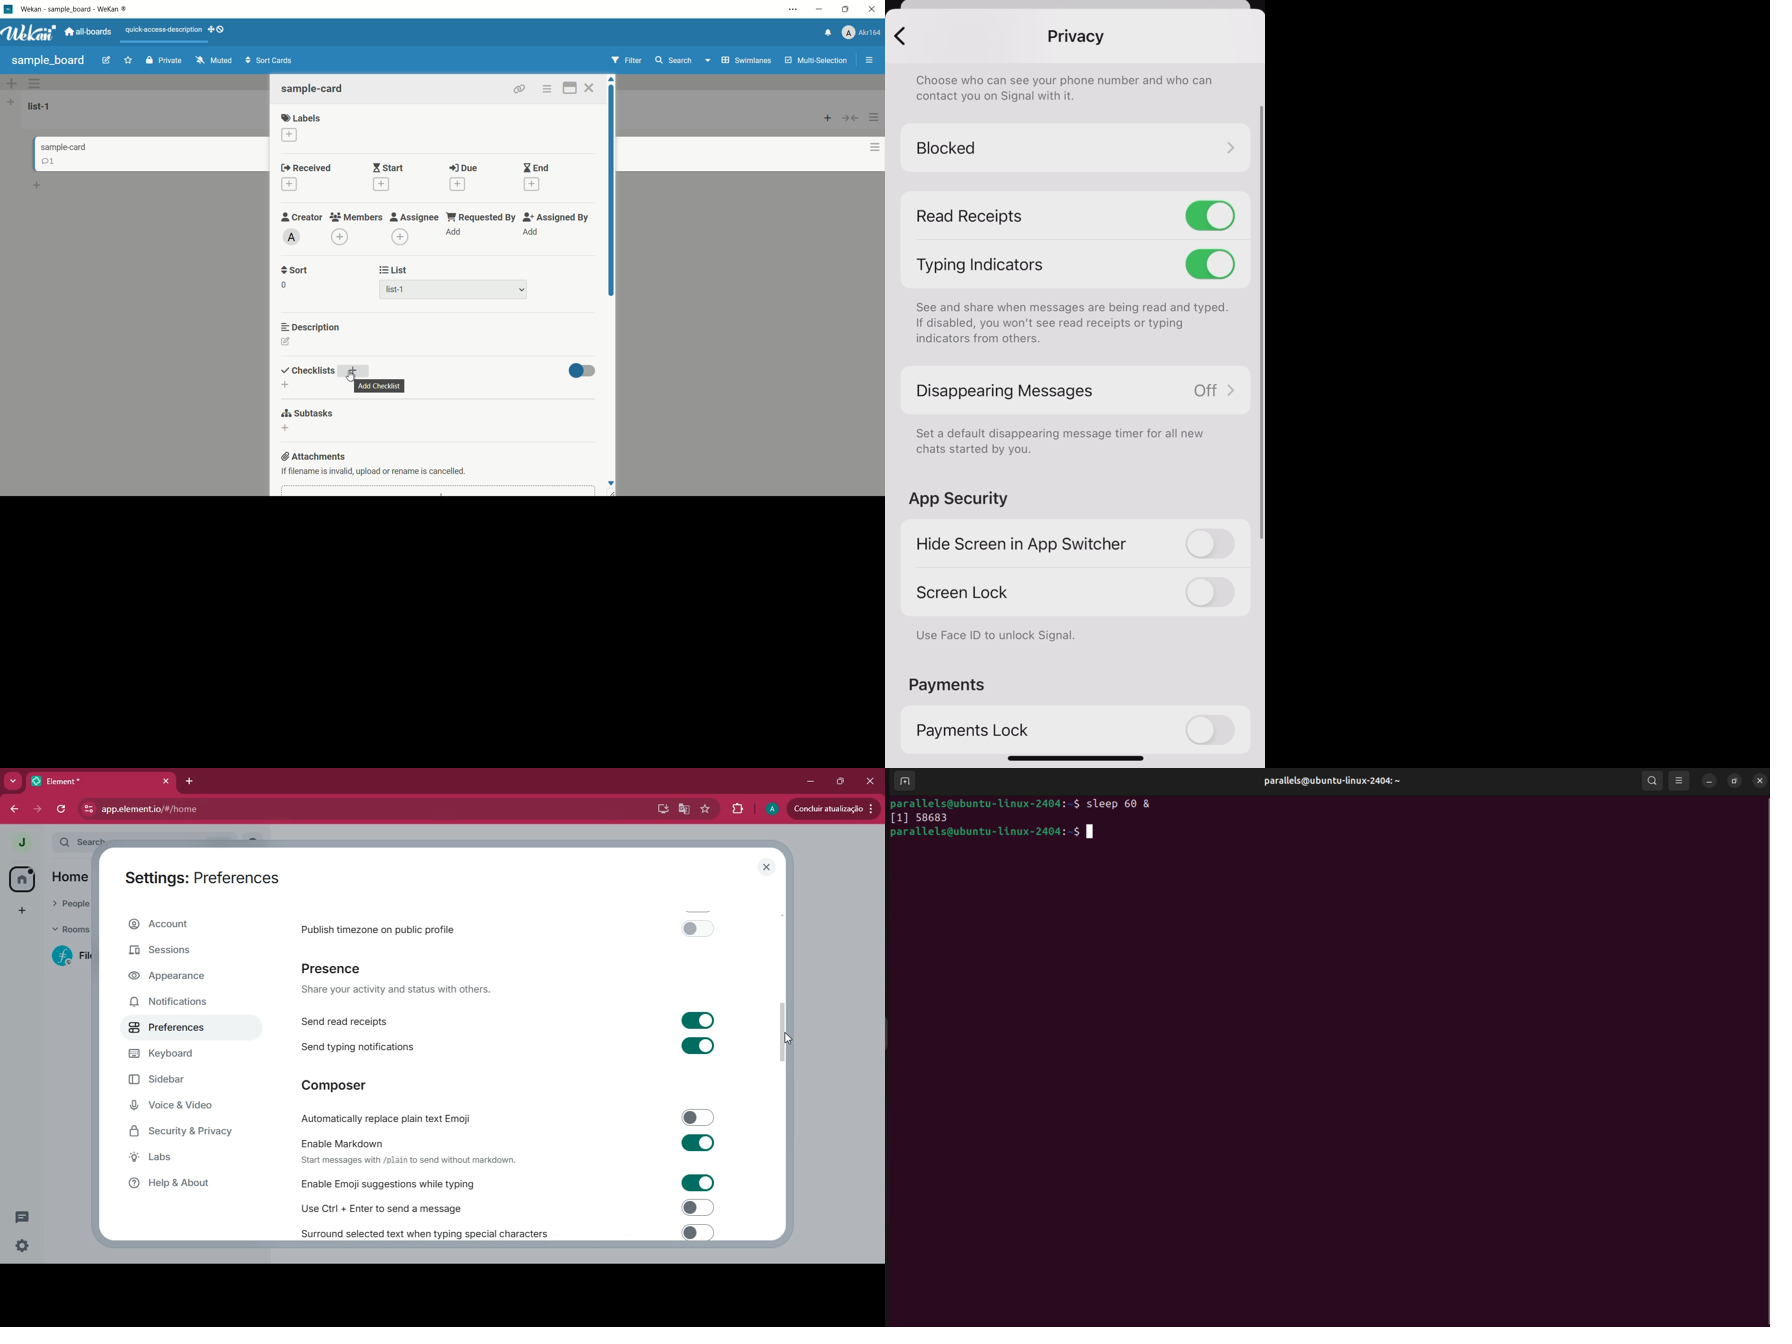  I want to click on security, so click(189, 1133).